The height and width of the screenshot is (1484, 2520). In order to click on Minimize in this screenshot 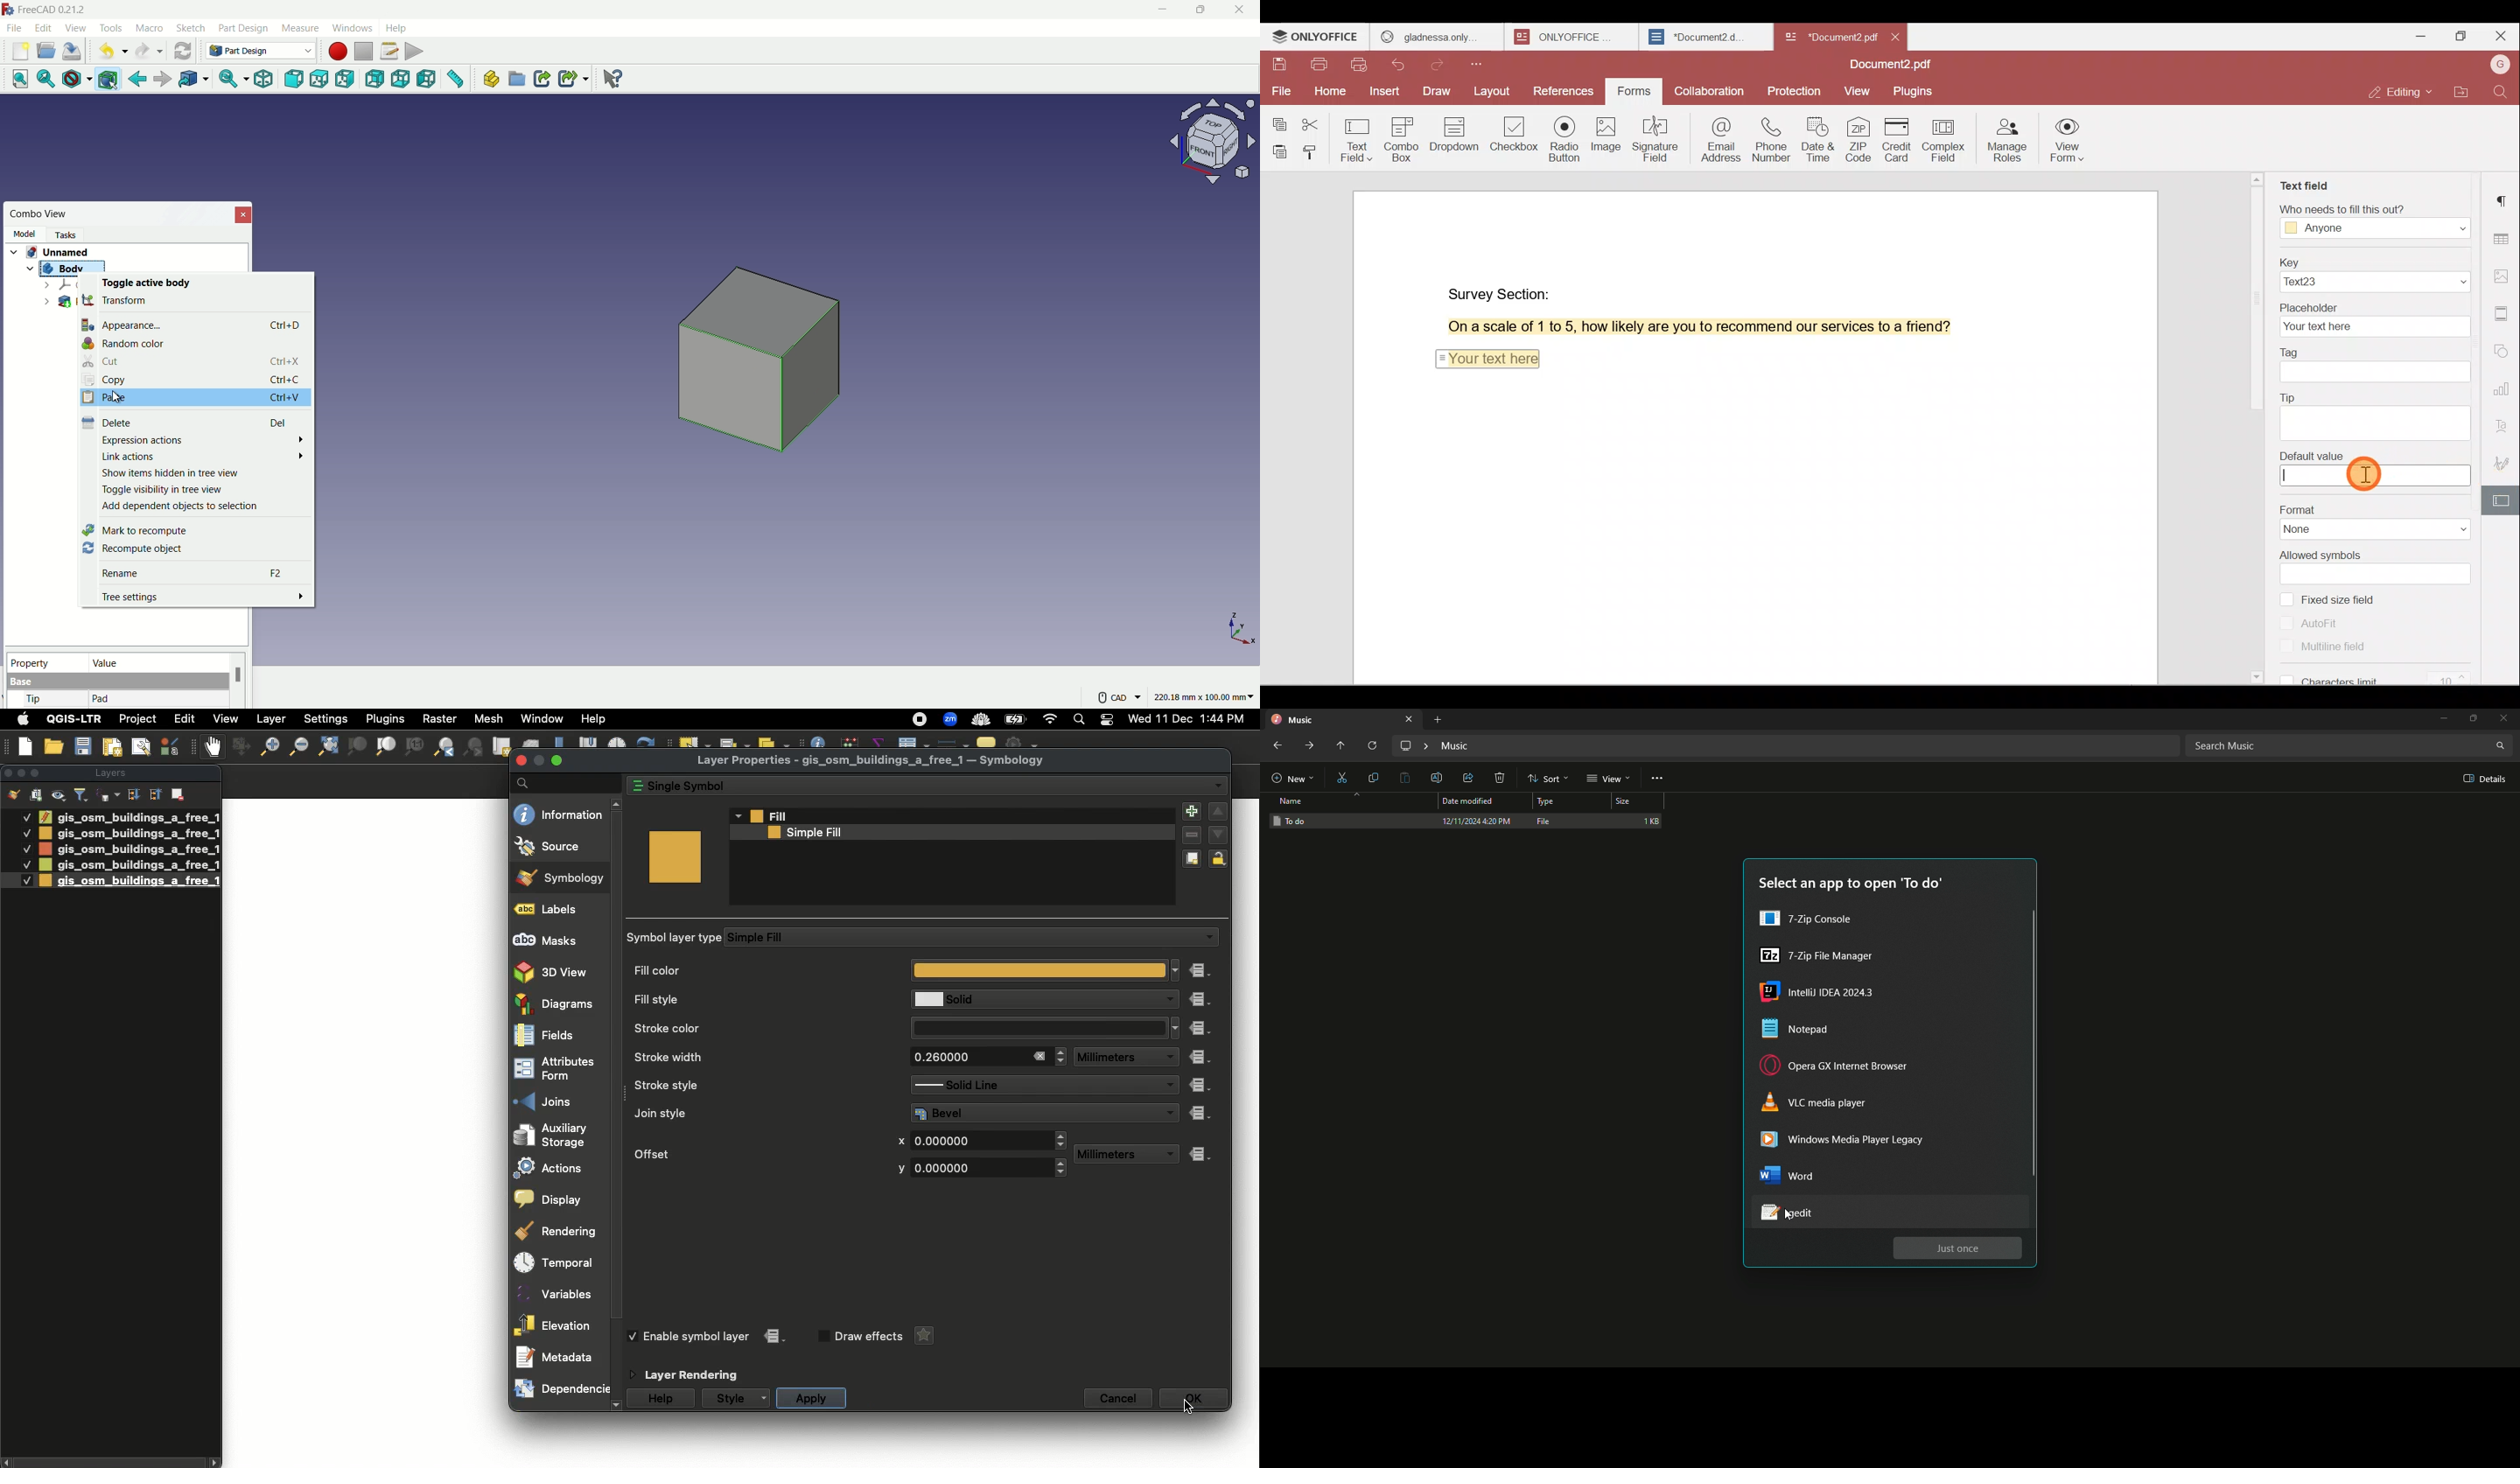, I will do `click(20, 772)`.